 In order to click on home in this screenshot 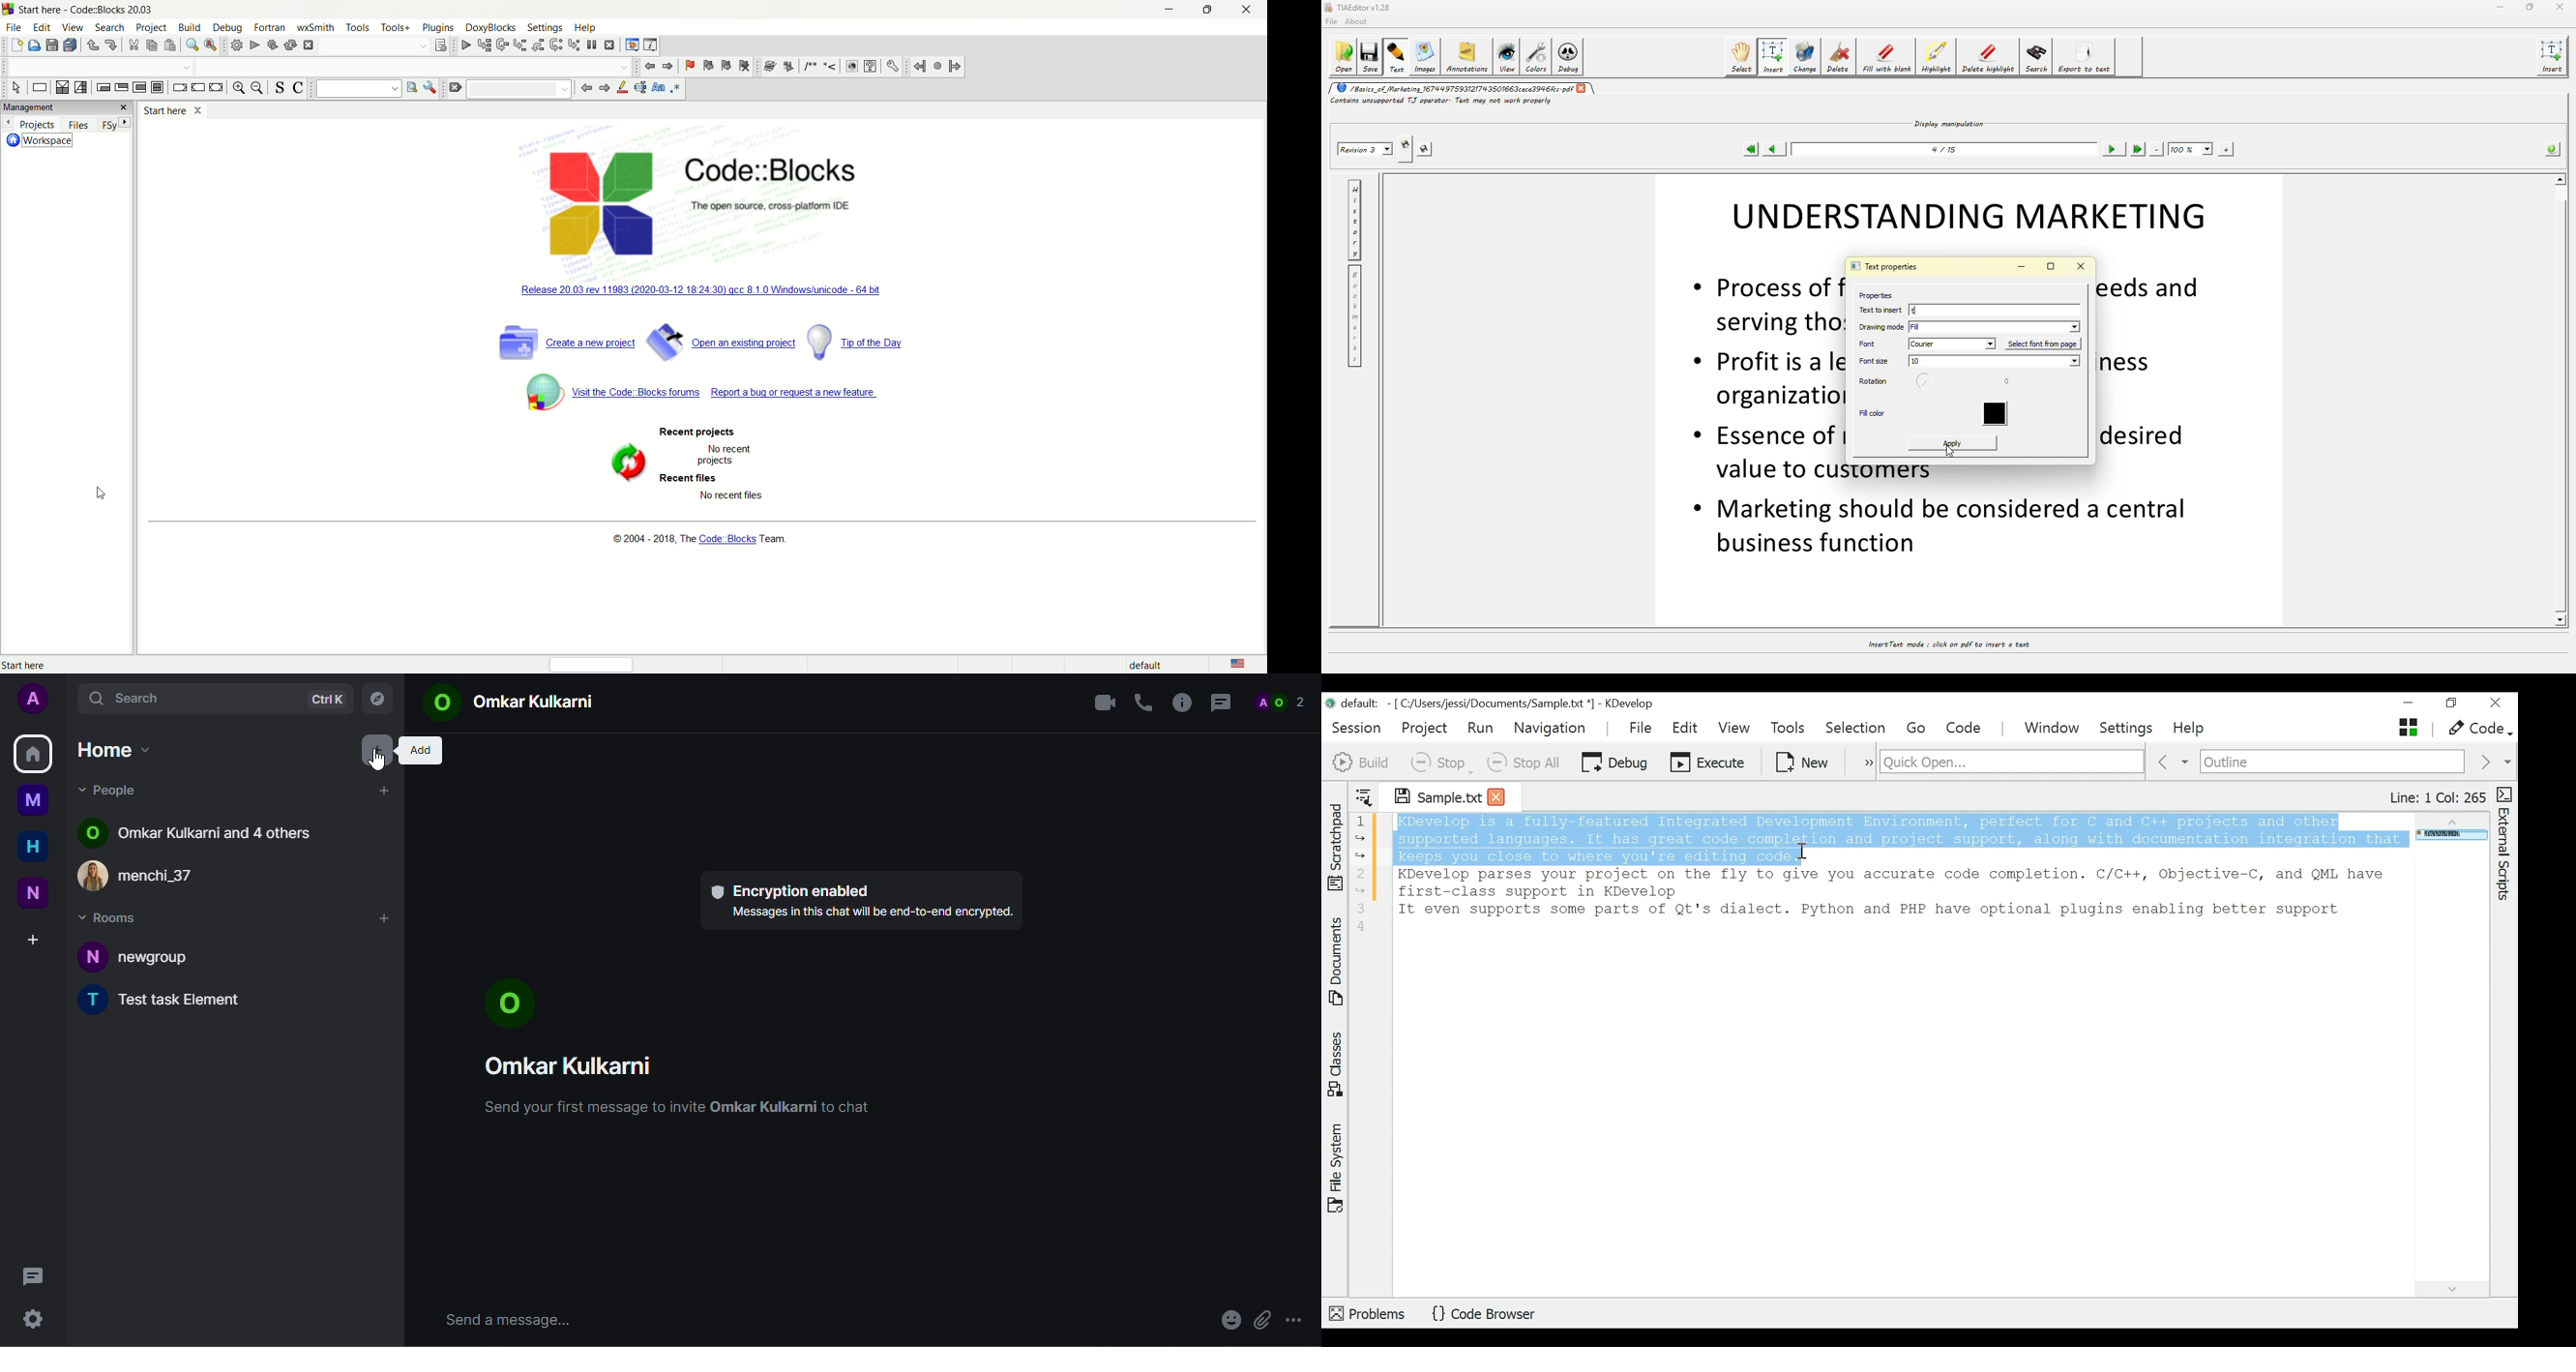, I will do `click(33, 848)`.